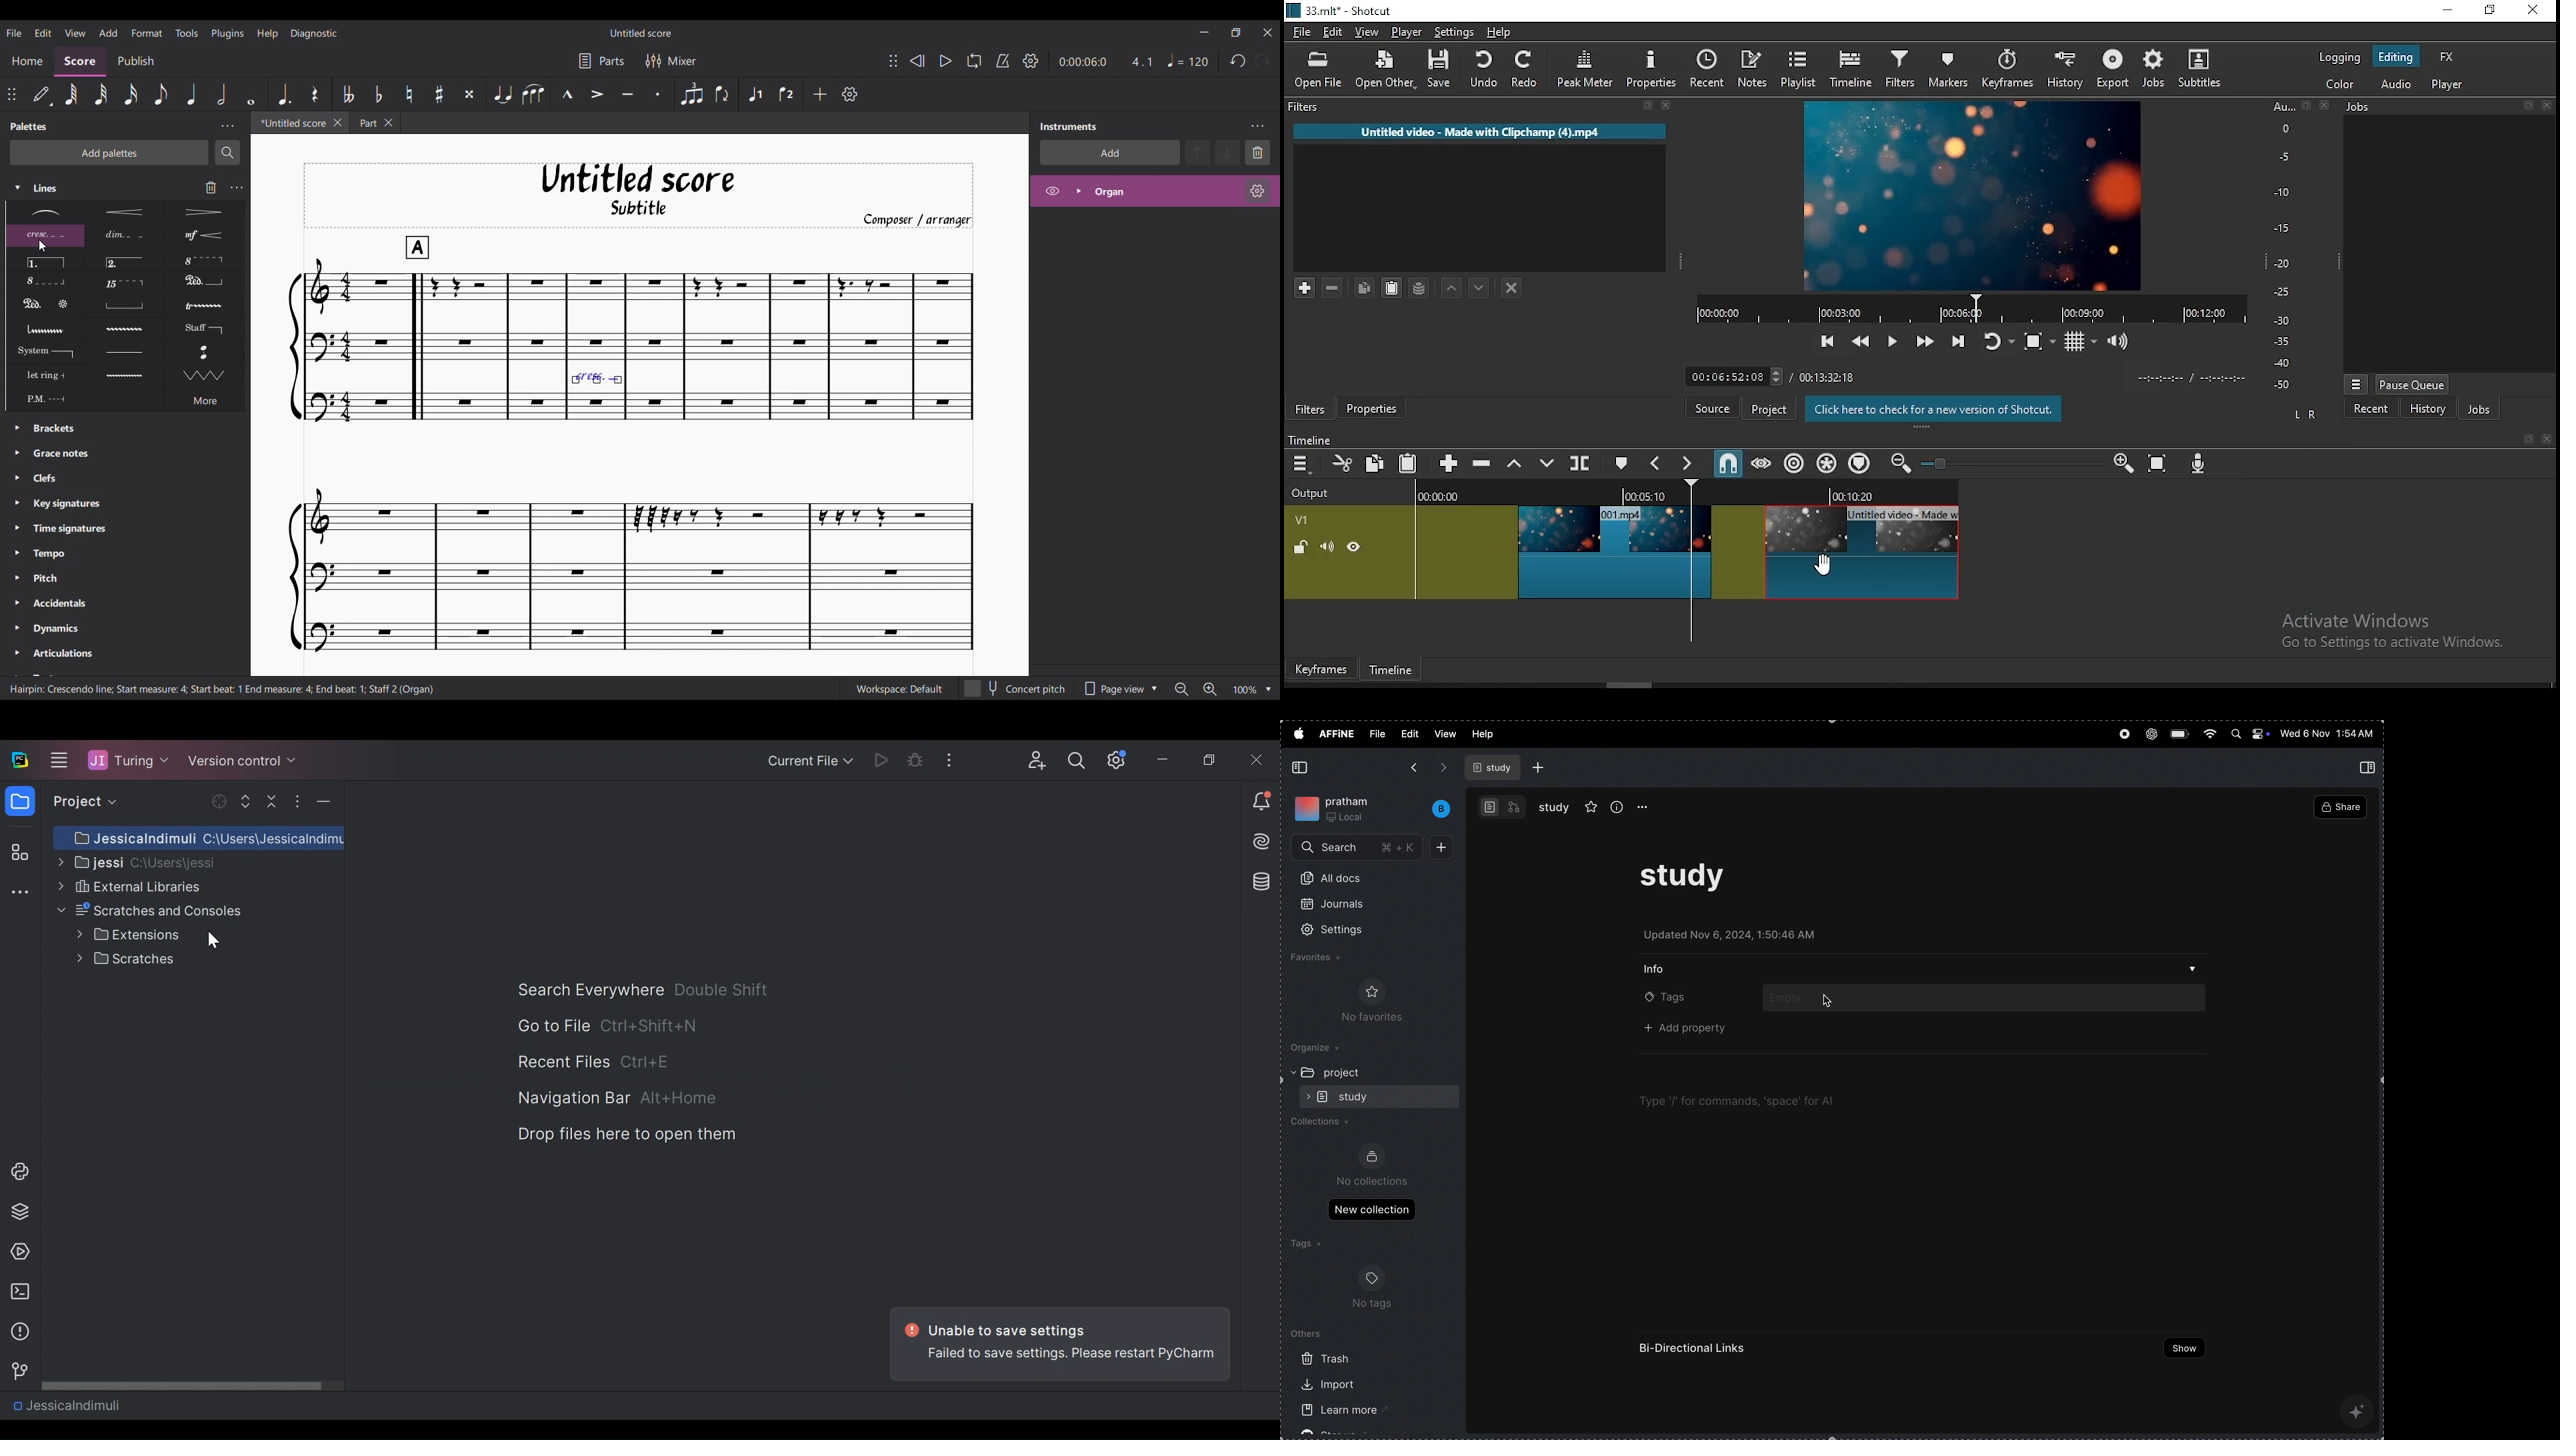  What do you see at coordinates (1934, 409) in the screenshot?
I see `Click here to check for a new version of Shotcut.` at bounding box center [1934, 409].